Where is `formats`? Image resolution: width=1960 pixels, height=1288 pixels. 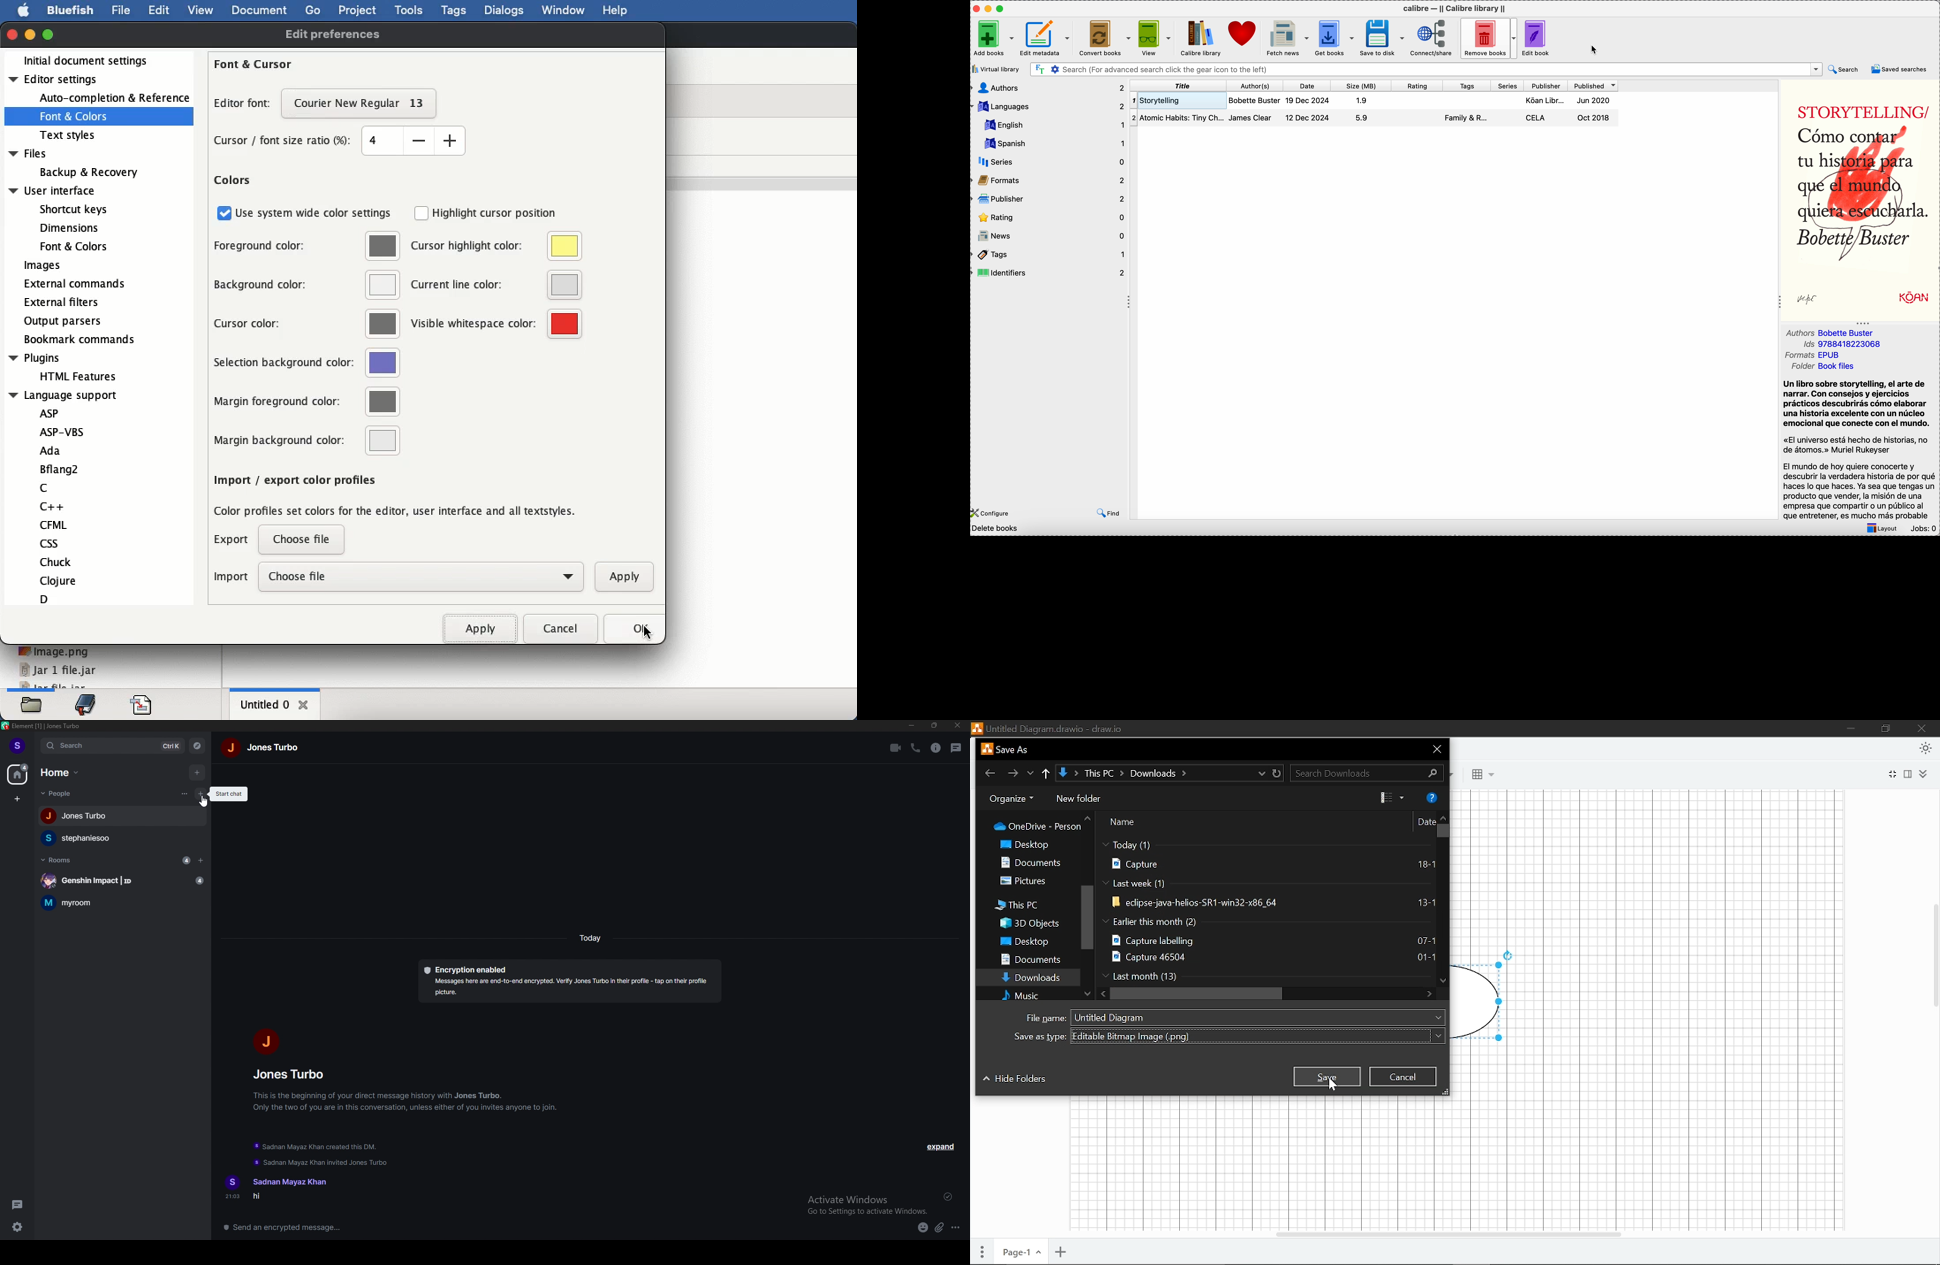
formats is located at coordinates (1050, 179).